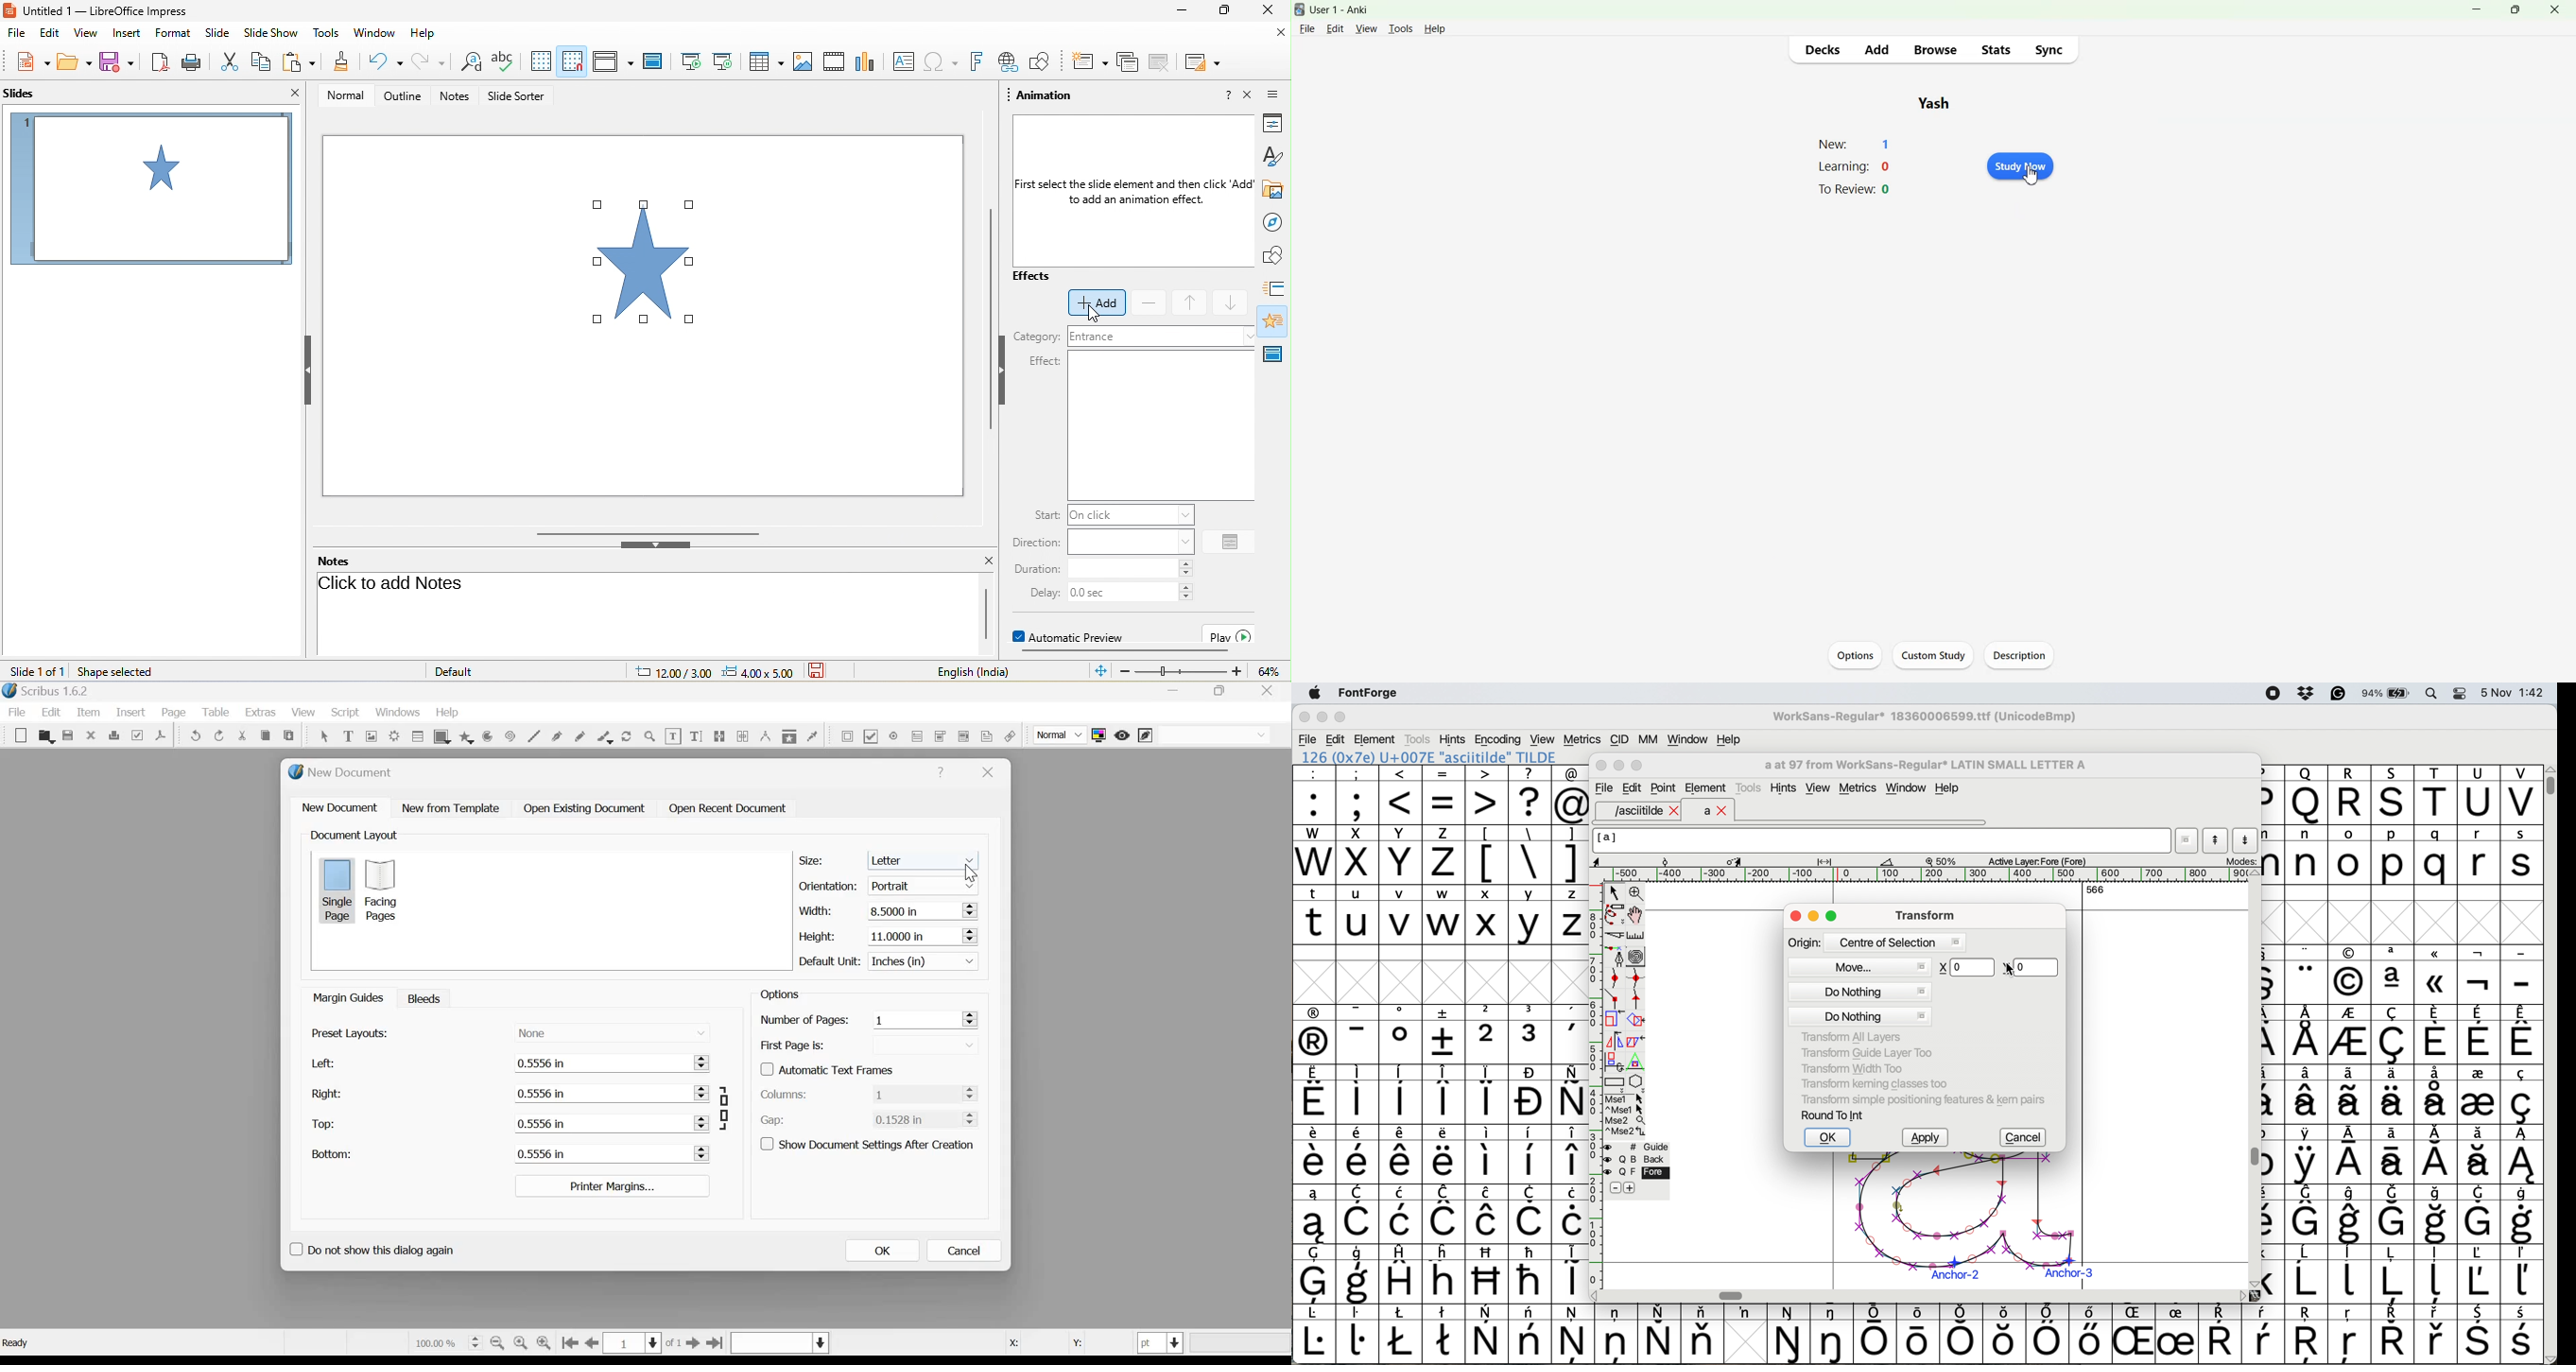  What do you see at coordinates (453, 808) in the screenshot?
I see `New from Template` at bounding box center [453, 808].